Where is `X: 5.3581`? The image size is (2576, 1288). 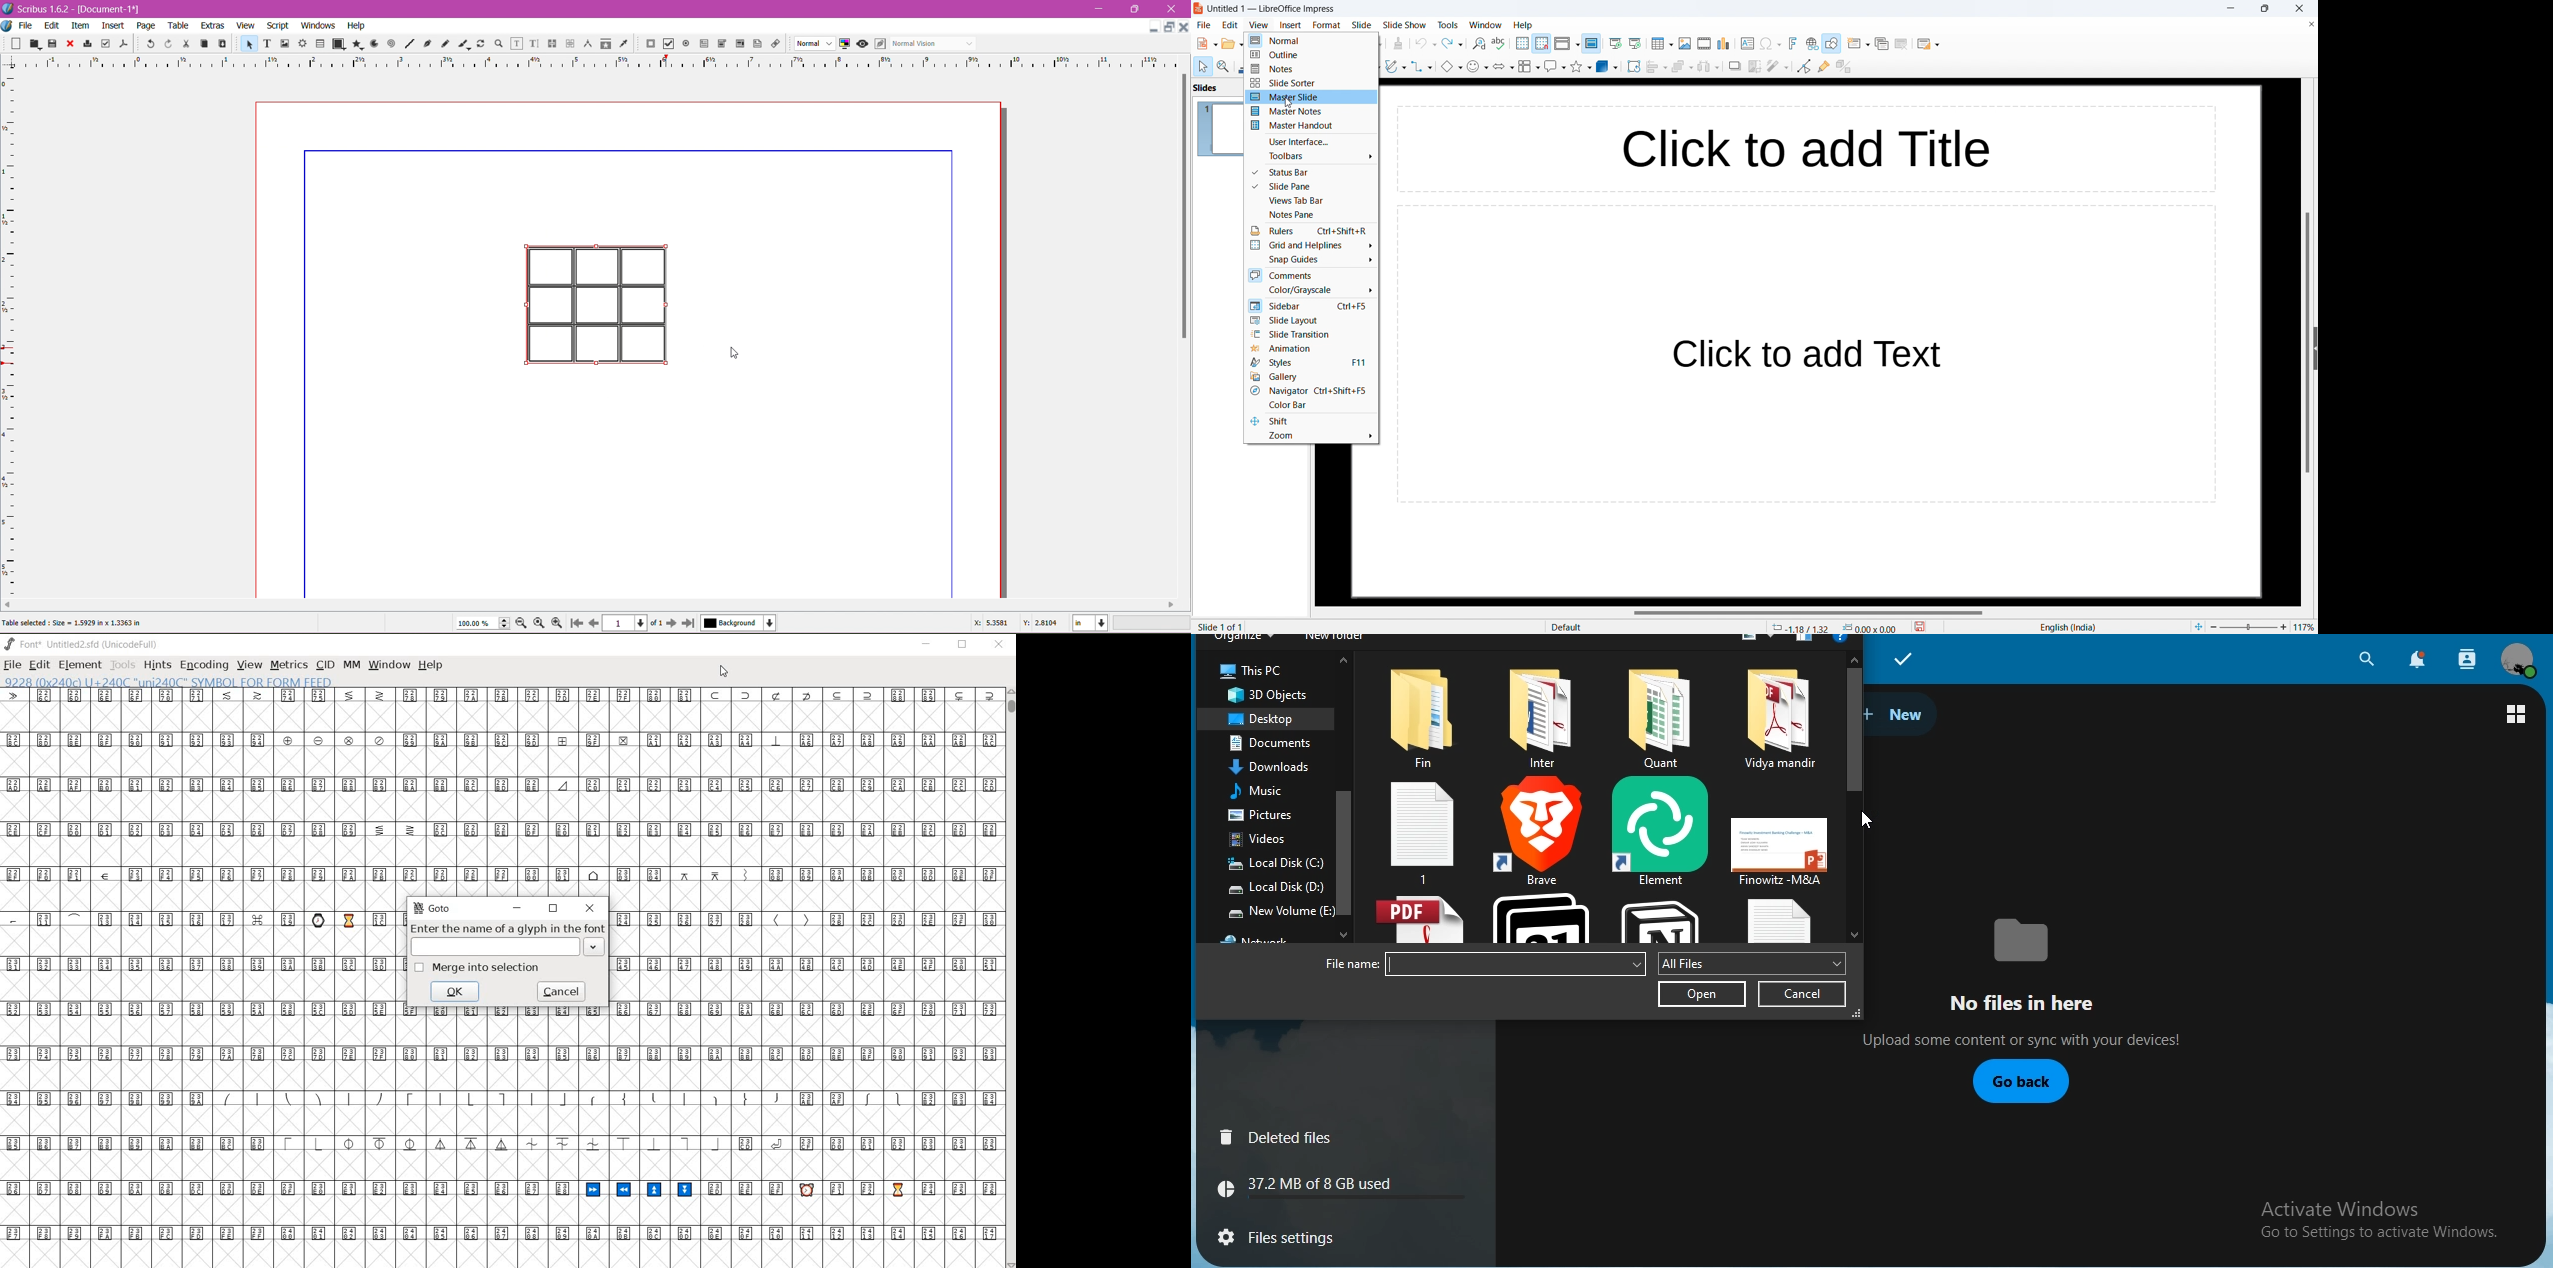
X: 5.3581 is located at coordinates (993, 623).